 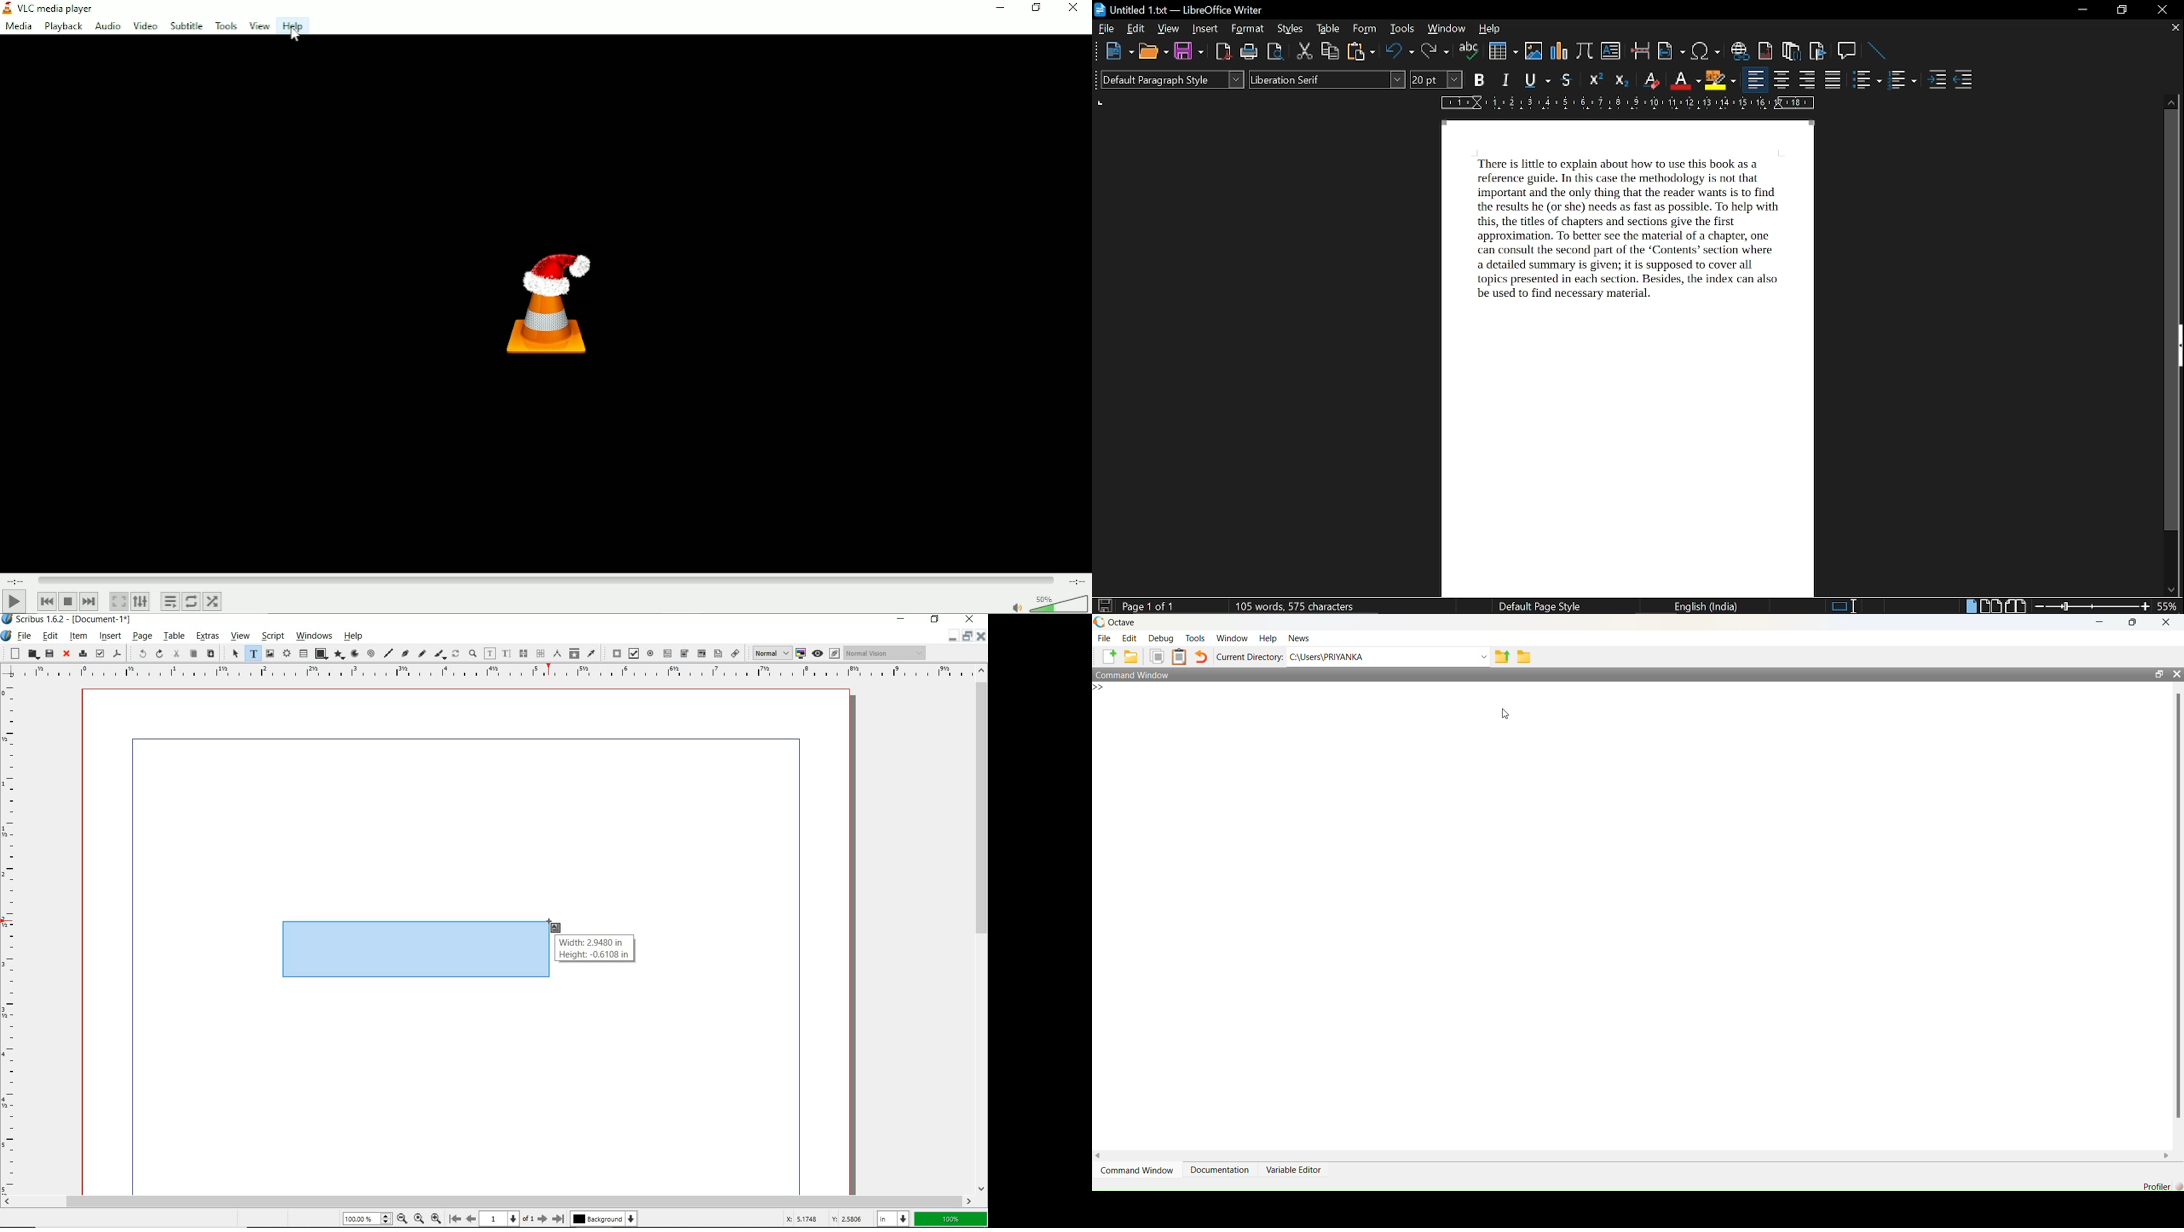 What do you see at coordinates (1000, 8) in the screenshot?
I see `Minimize` at bounding box center [1000, 8].